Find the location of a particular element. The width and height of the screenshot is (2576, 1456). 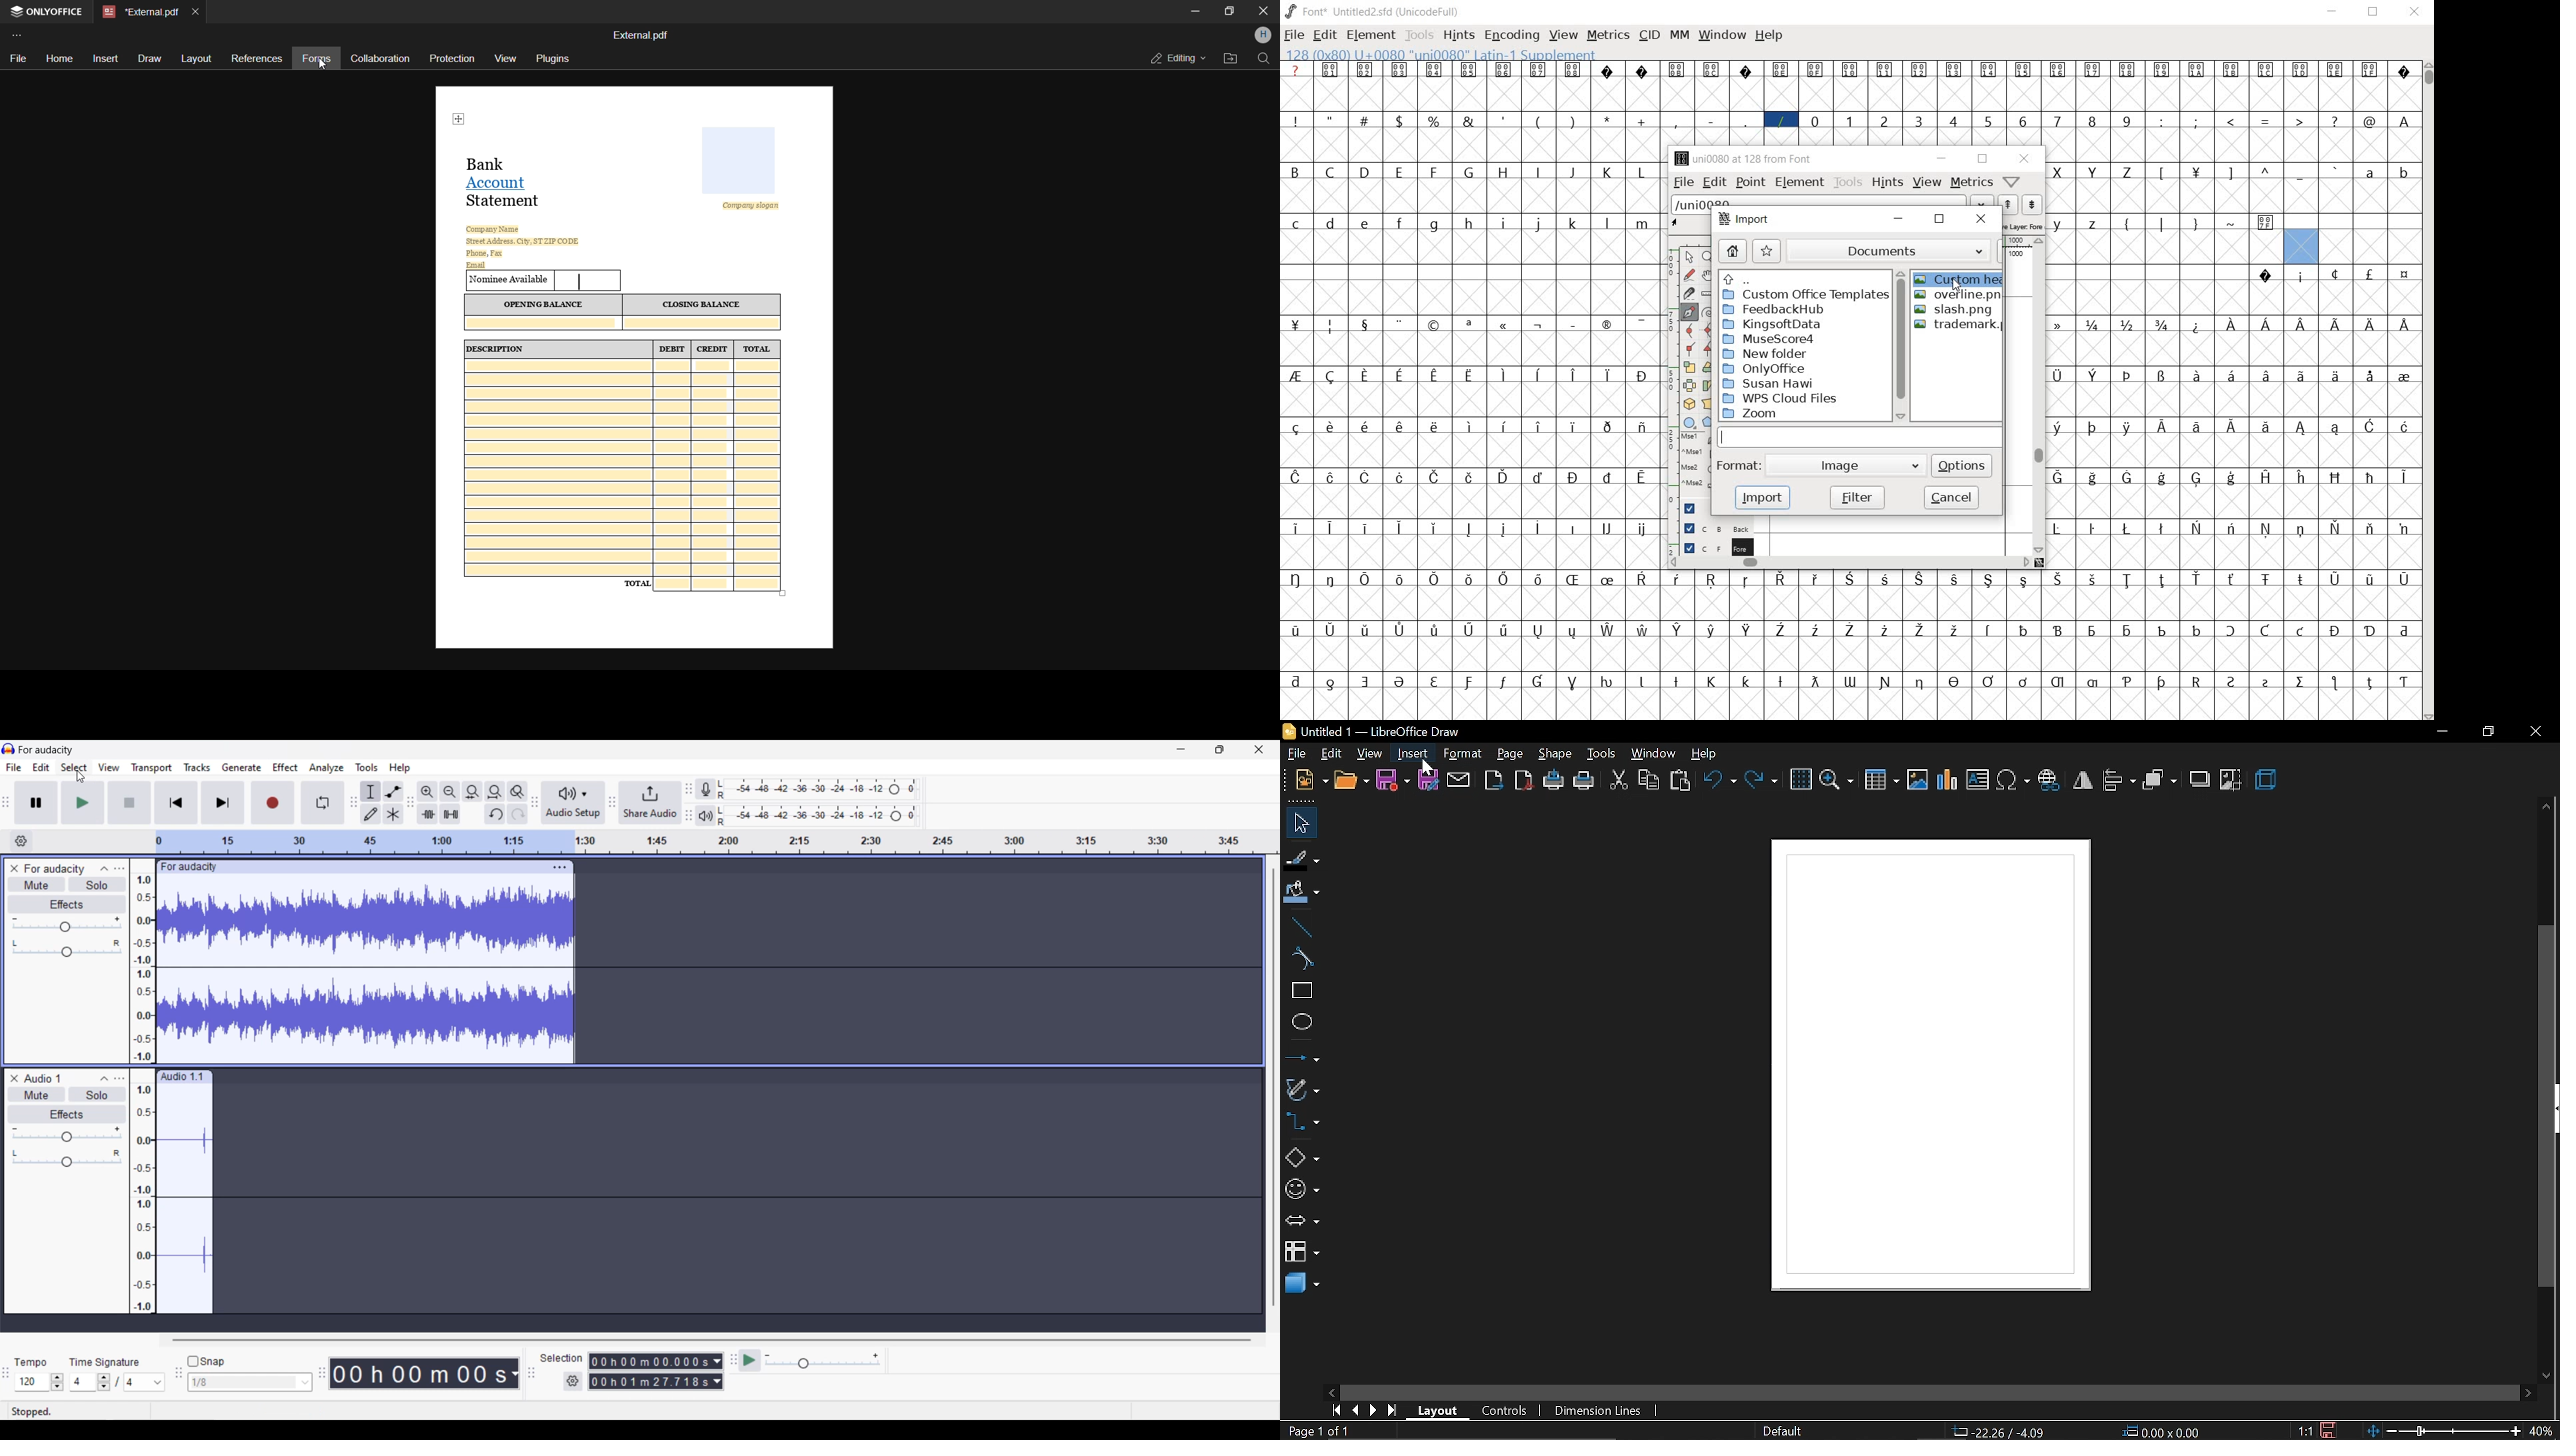

file is located at coordinates (16, 60).